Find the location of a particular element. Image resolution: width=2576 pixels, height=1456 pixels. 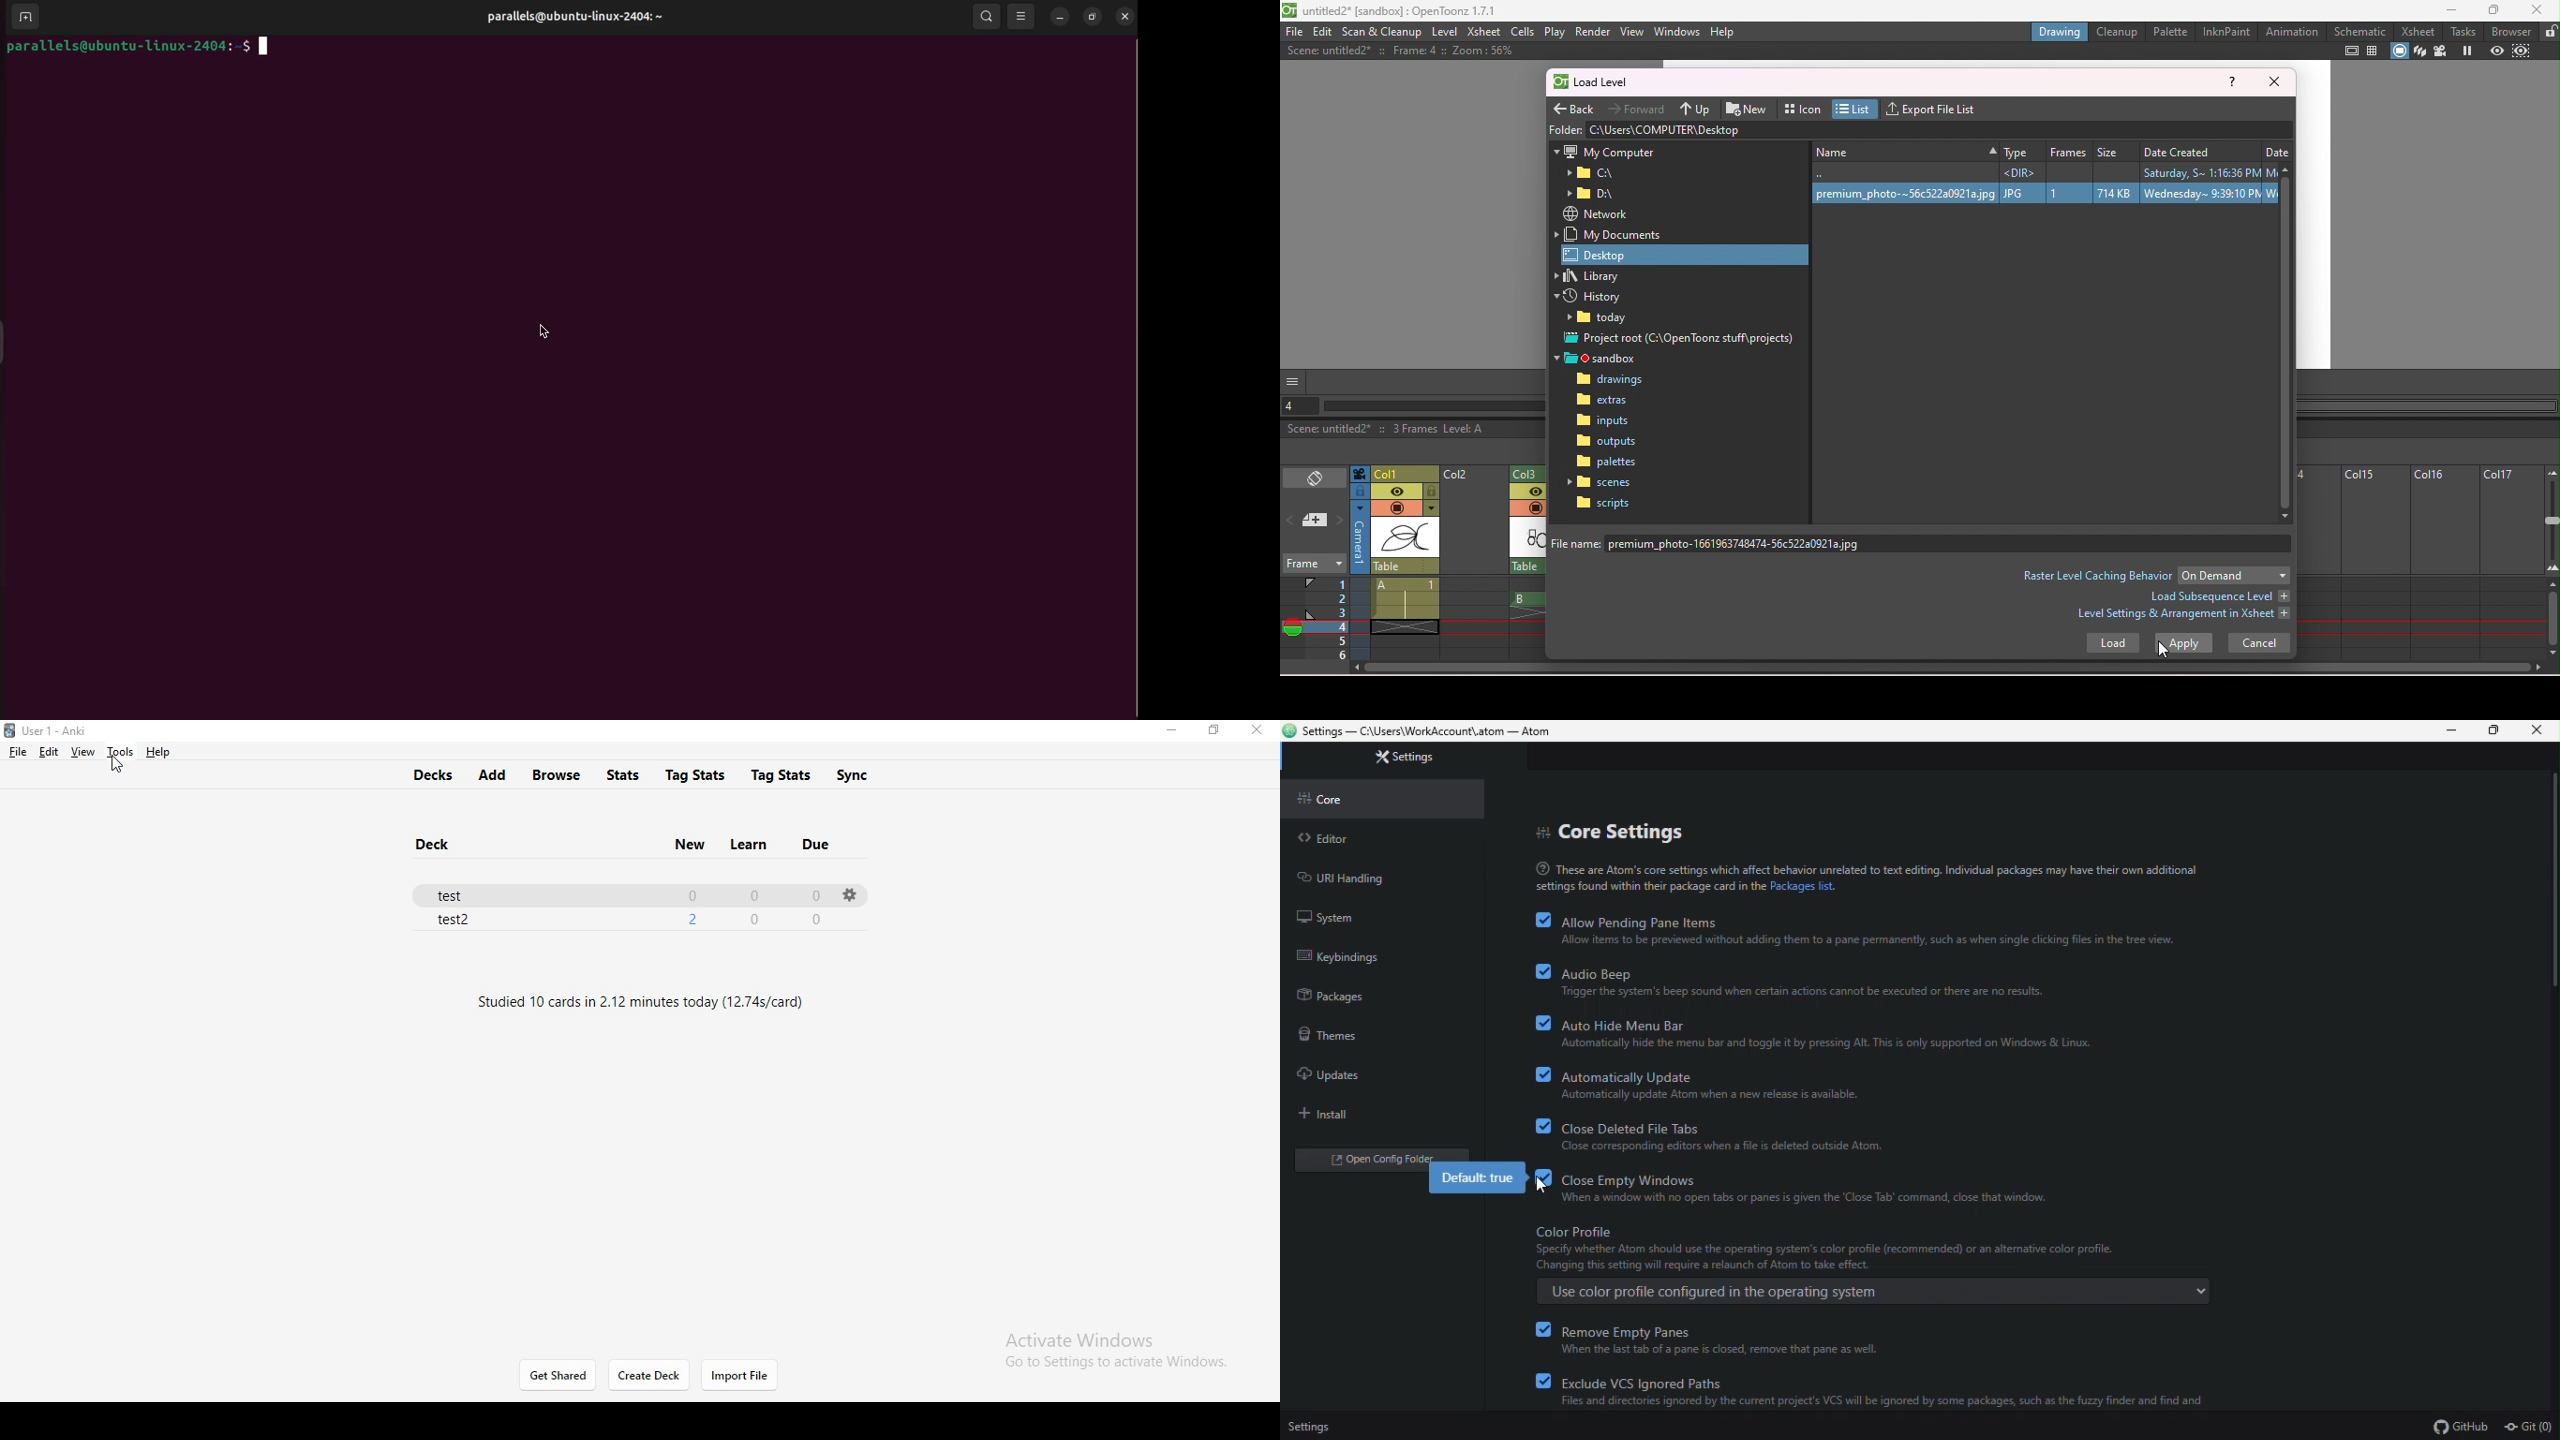

new is located at coordinates (680, 844).